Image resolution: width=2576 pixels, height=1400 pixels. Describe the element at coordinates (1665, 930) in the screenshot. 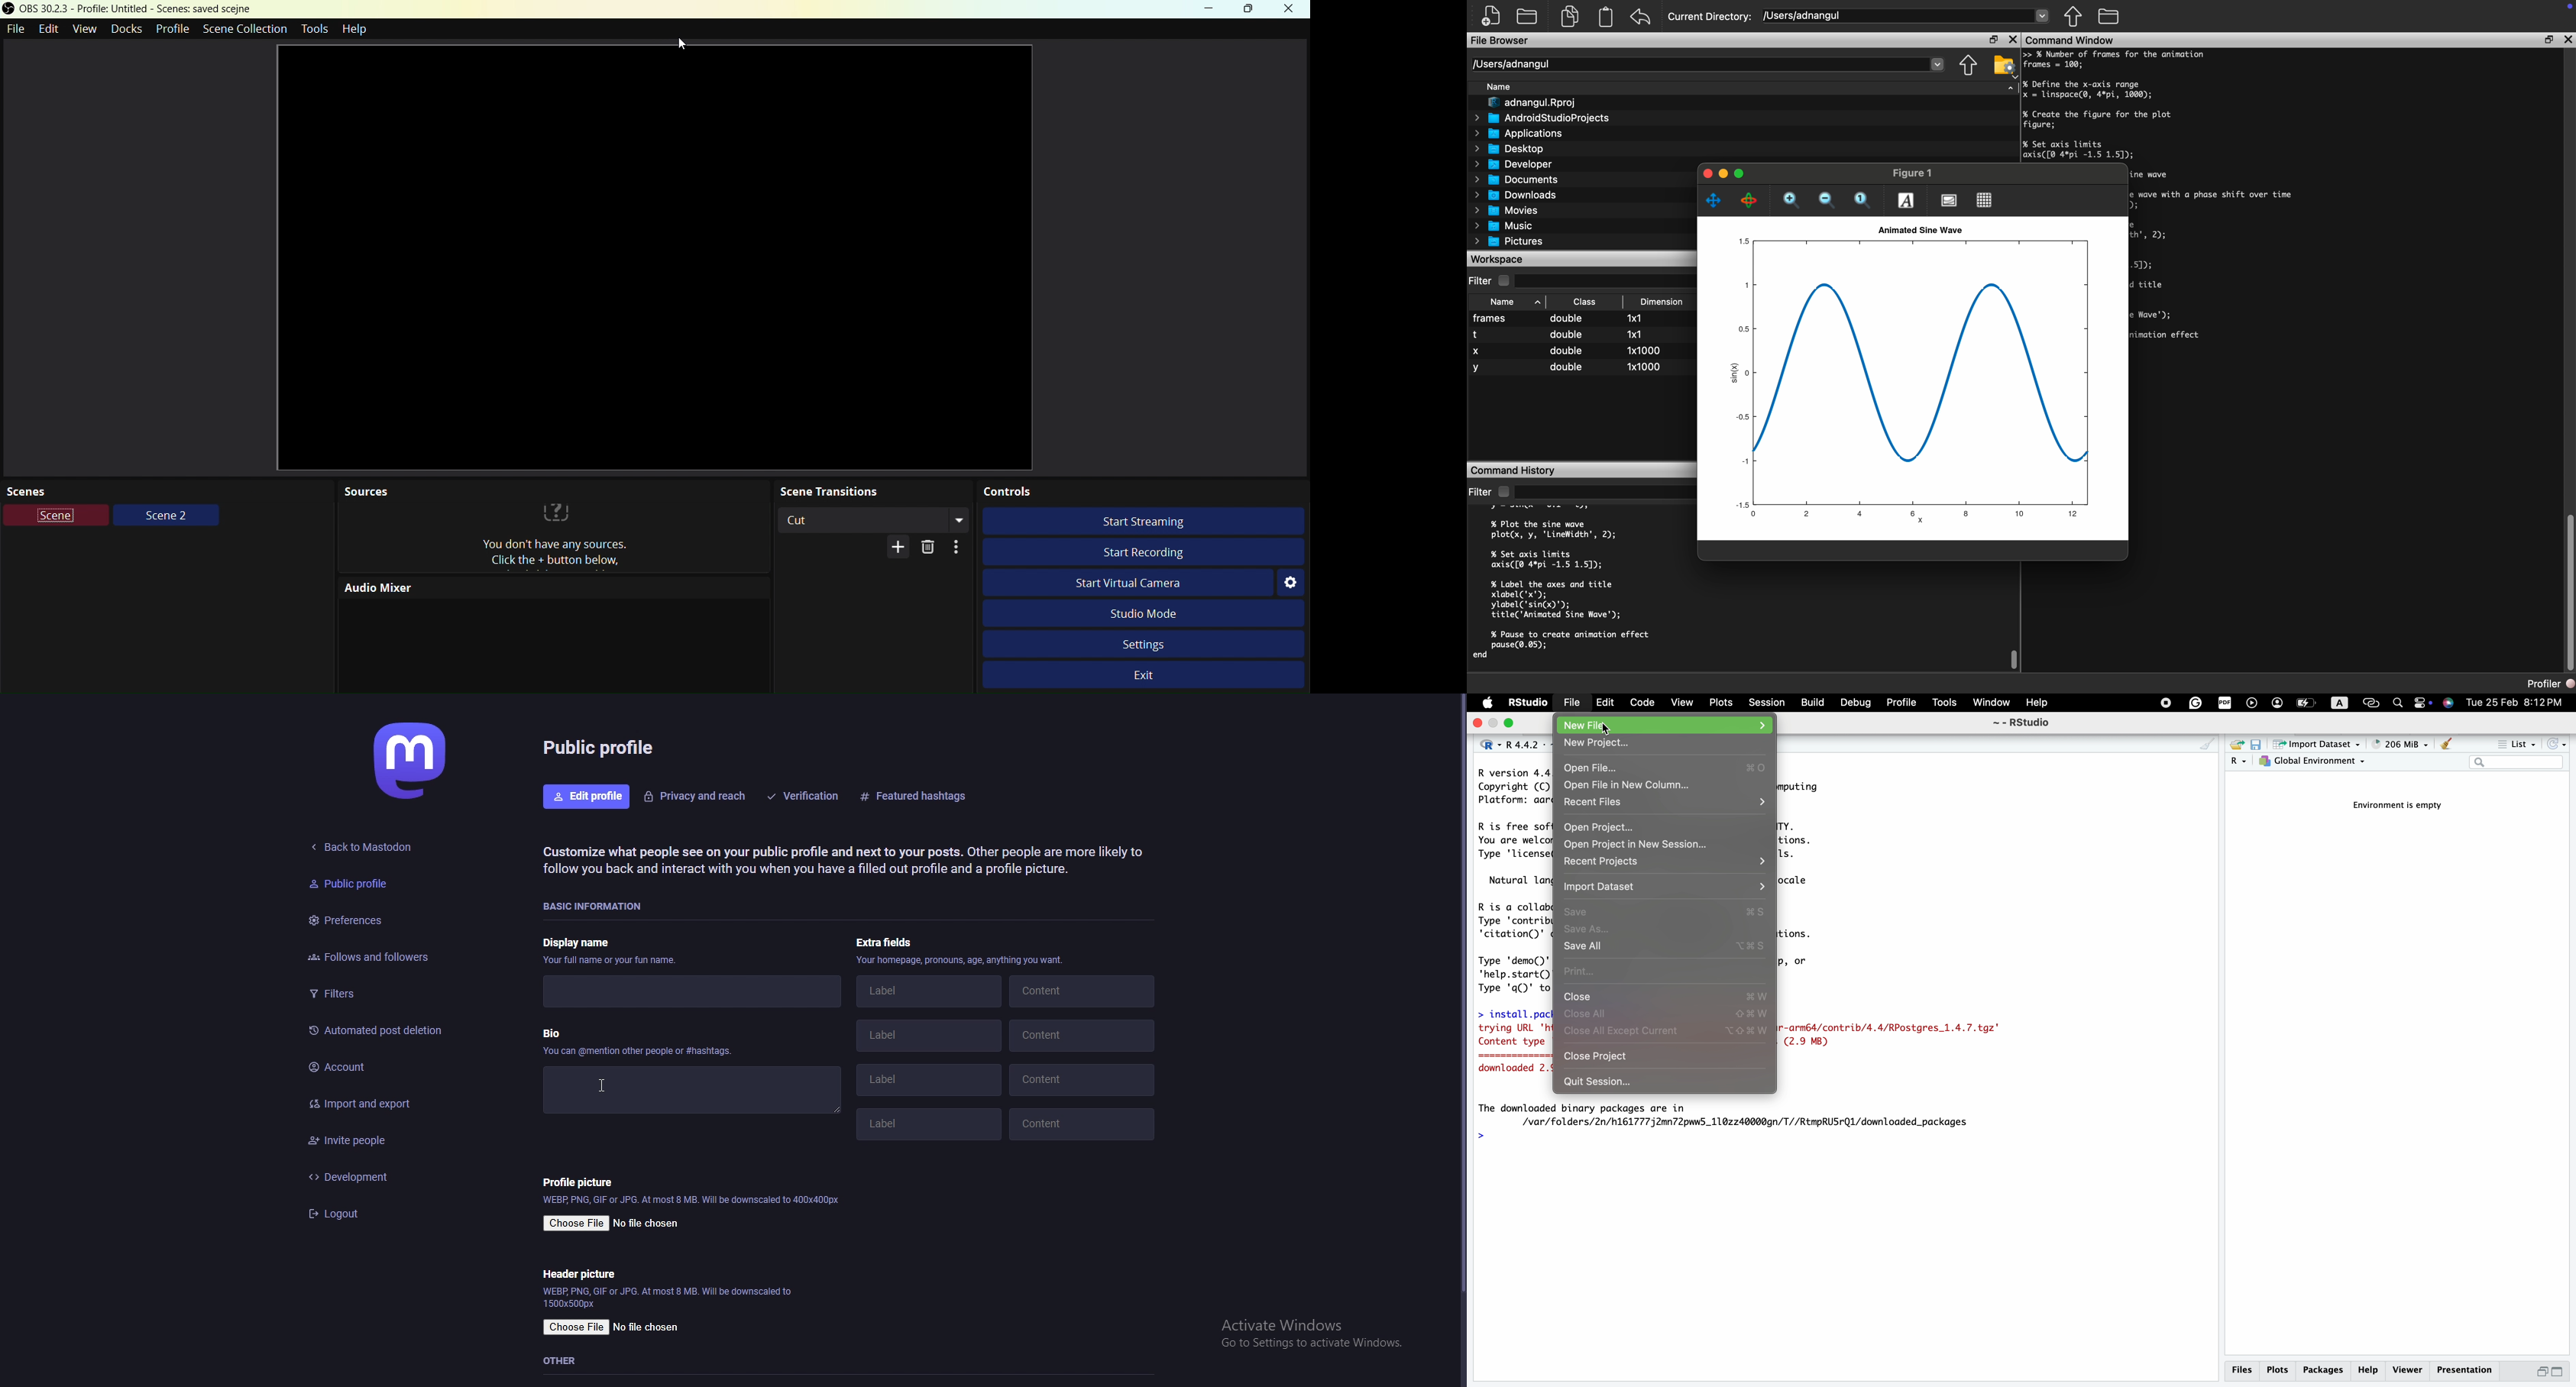

I see `save as` at that location.